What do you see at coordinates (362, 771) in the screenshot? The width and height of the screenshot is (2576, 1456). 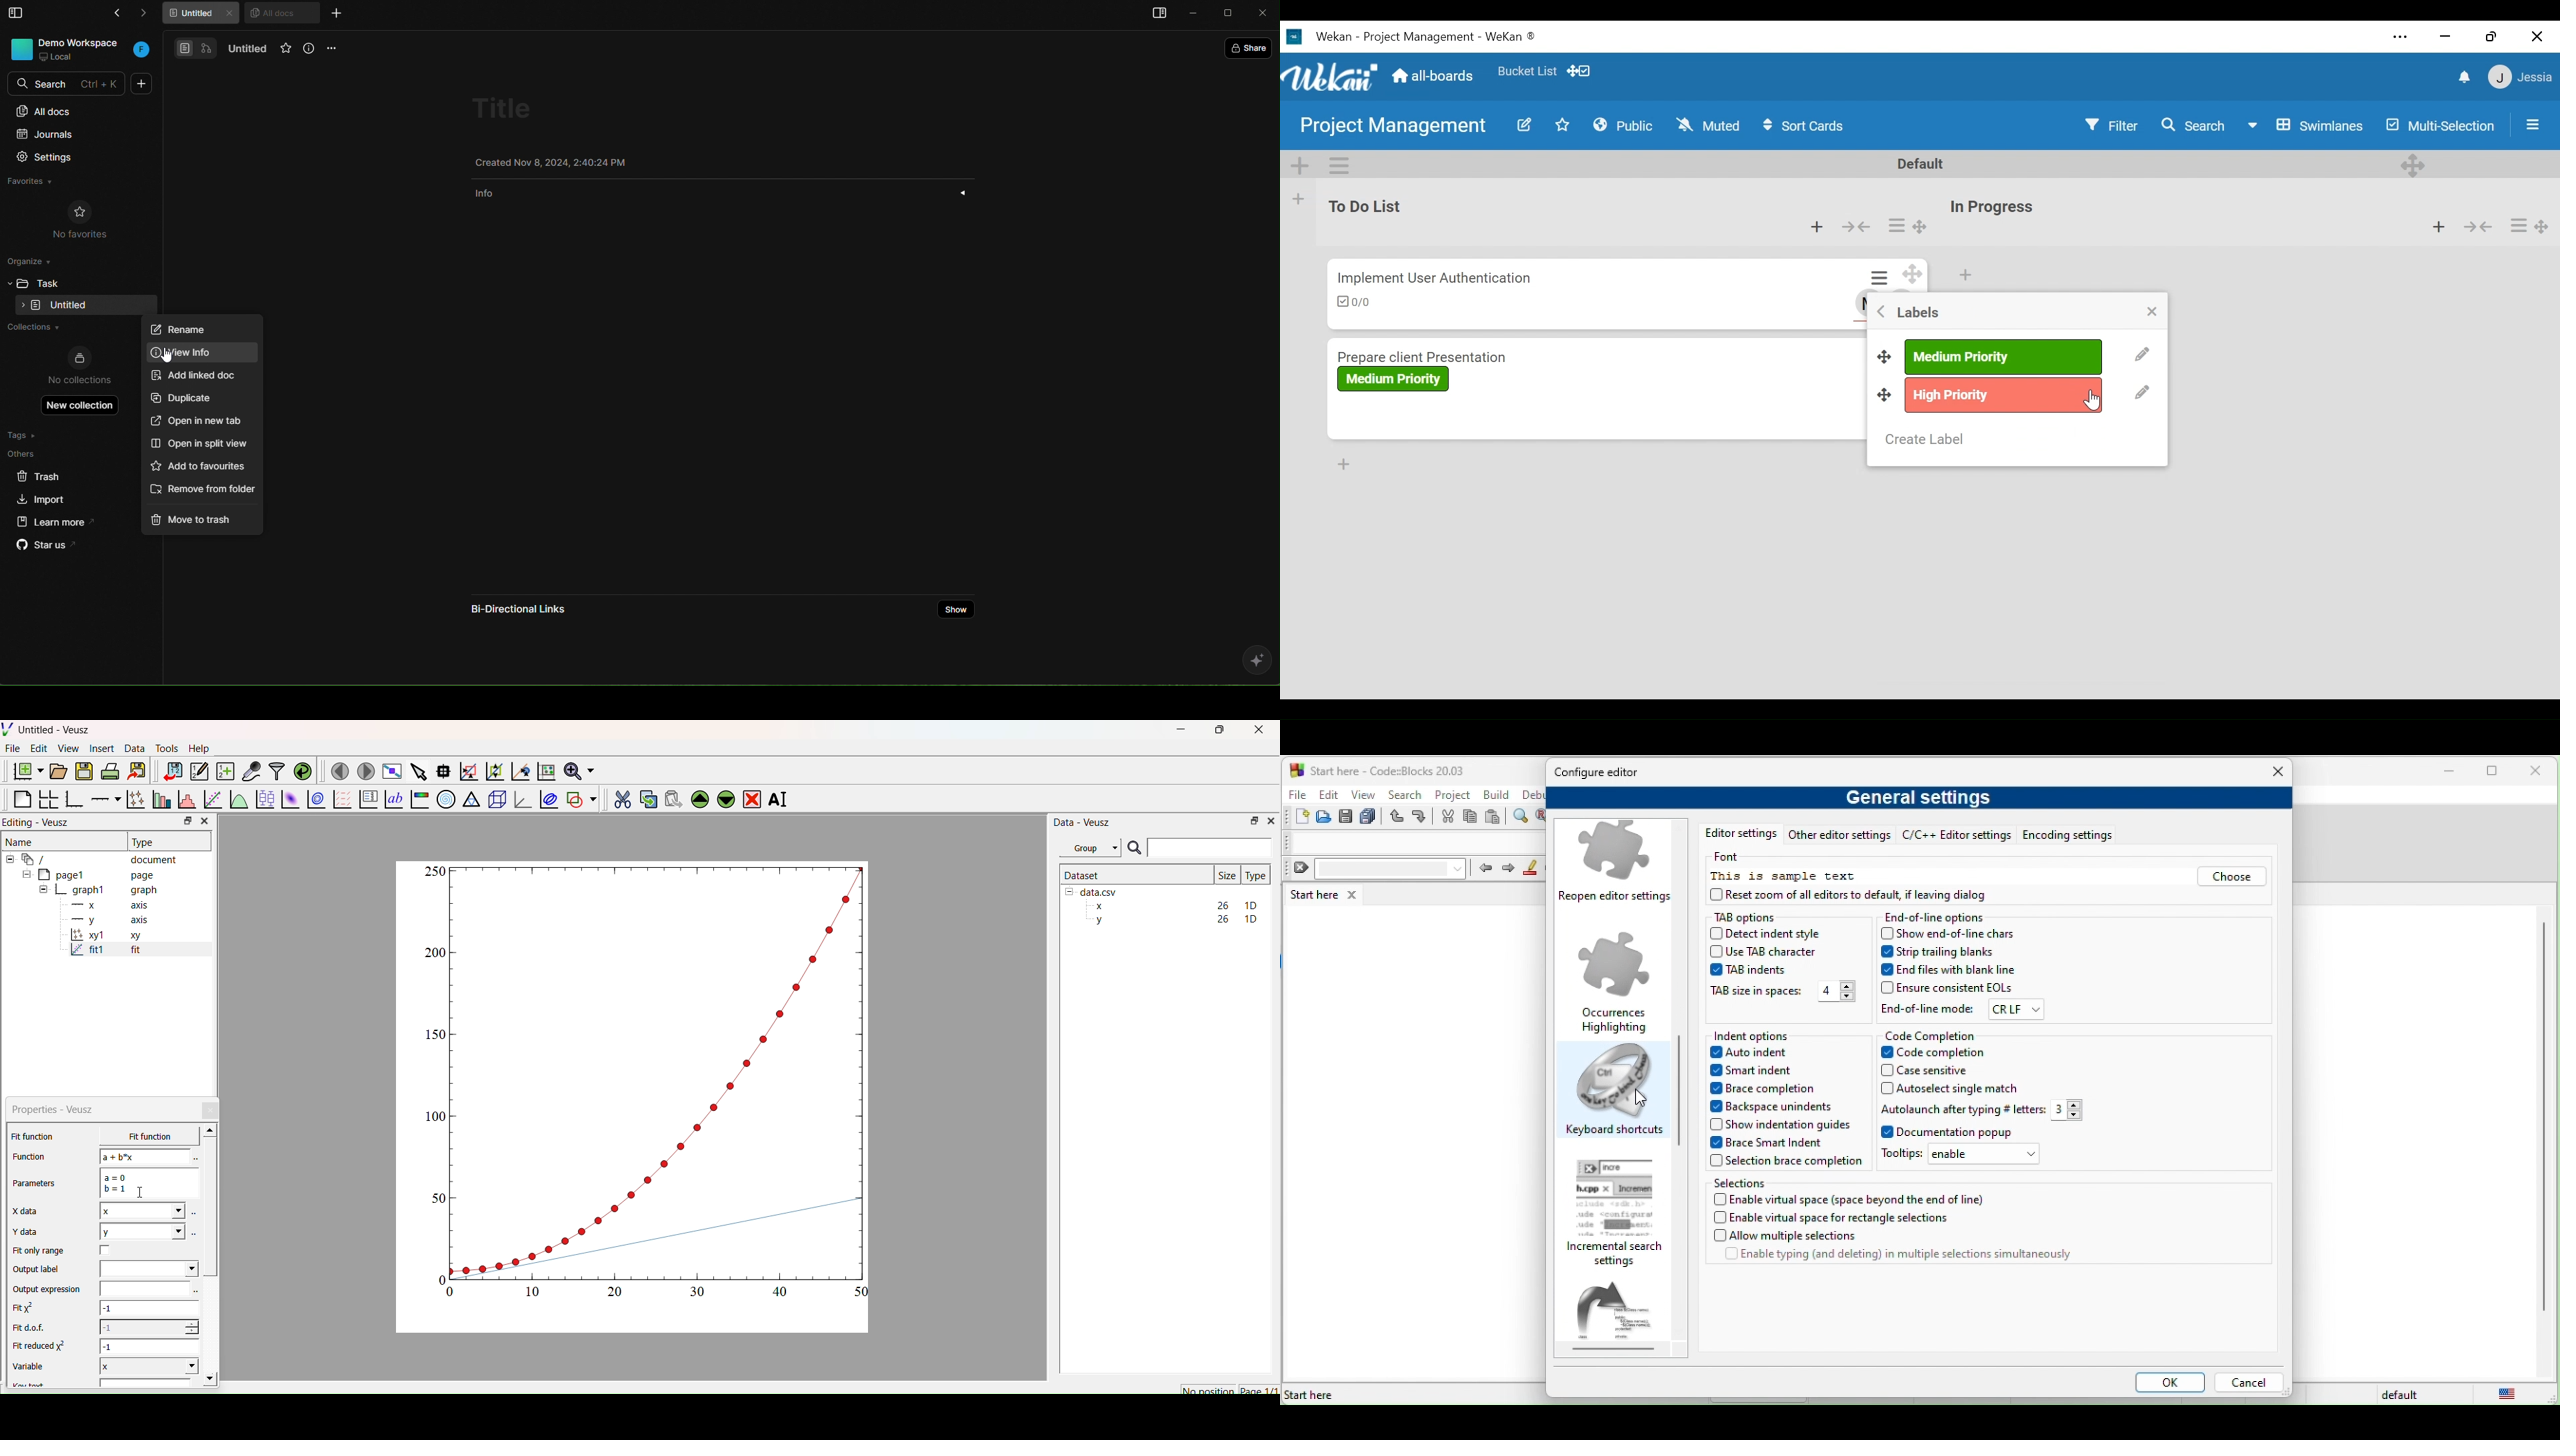 I see `Next page` at bounding box center [362, 771].